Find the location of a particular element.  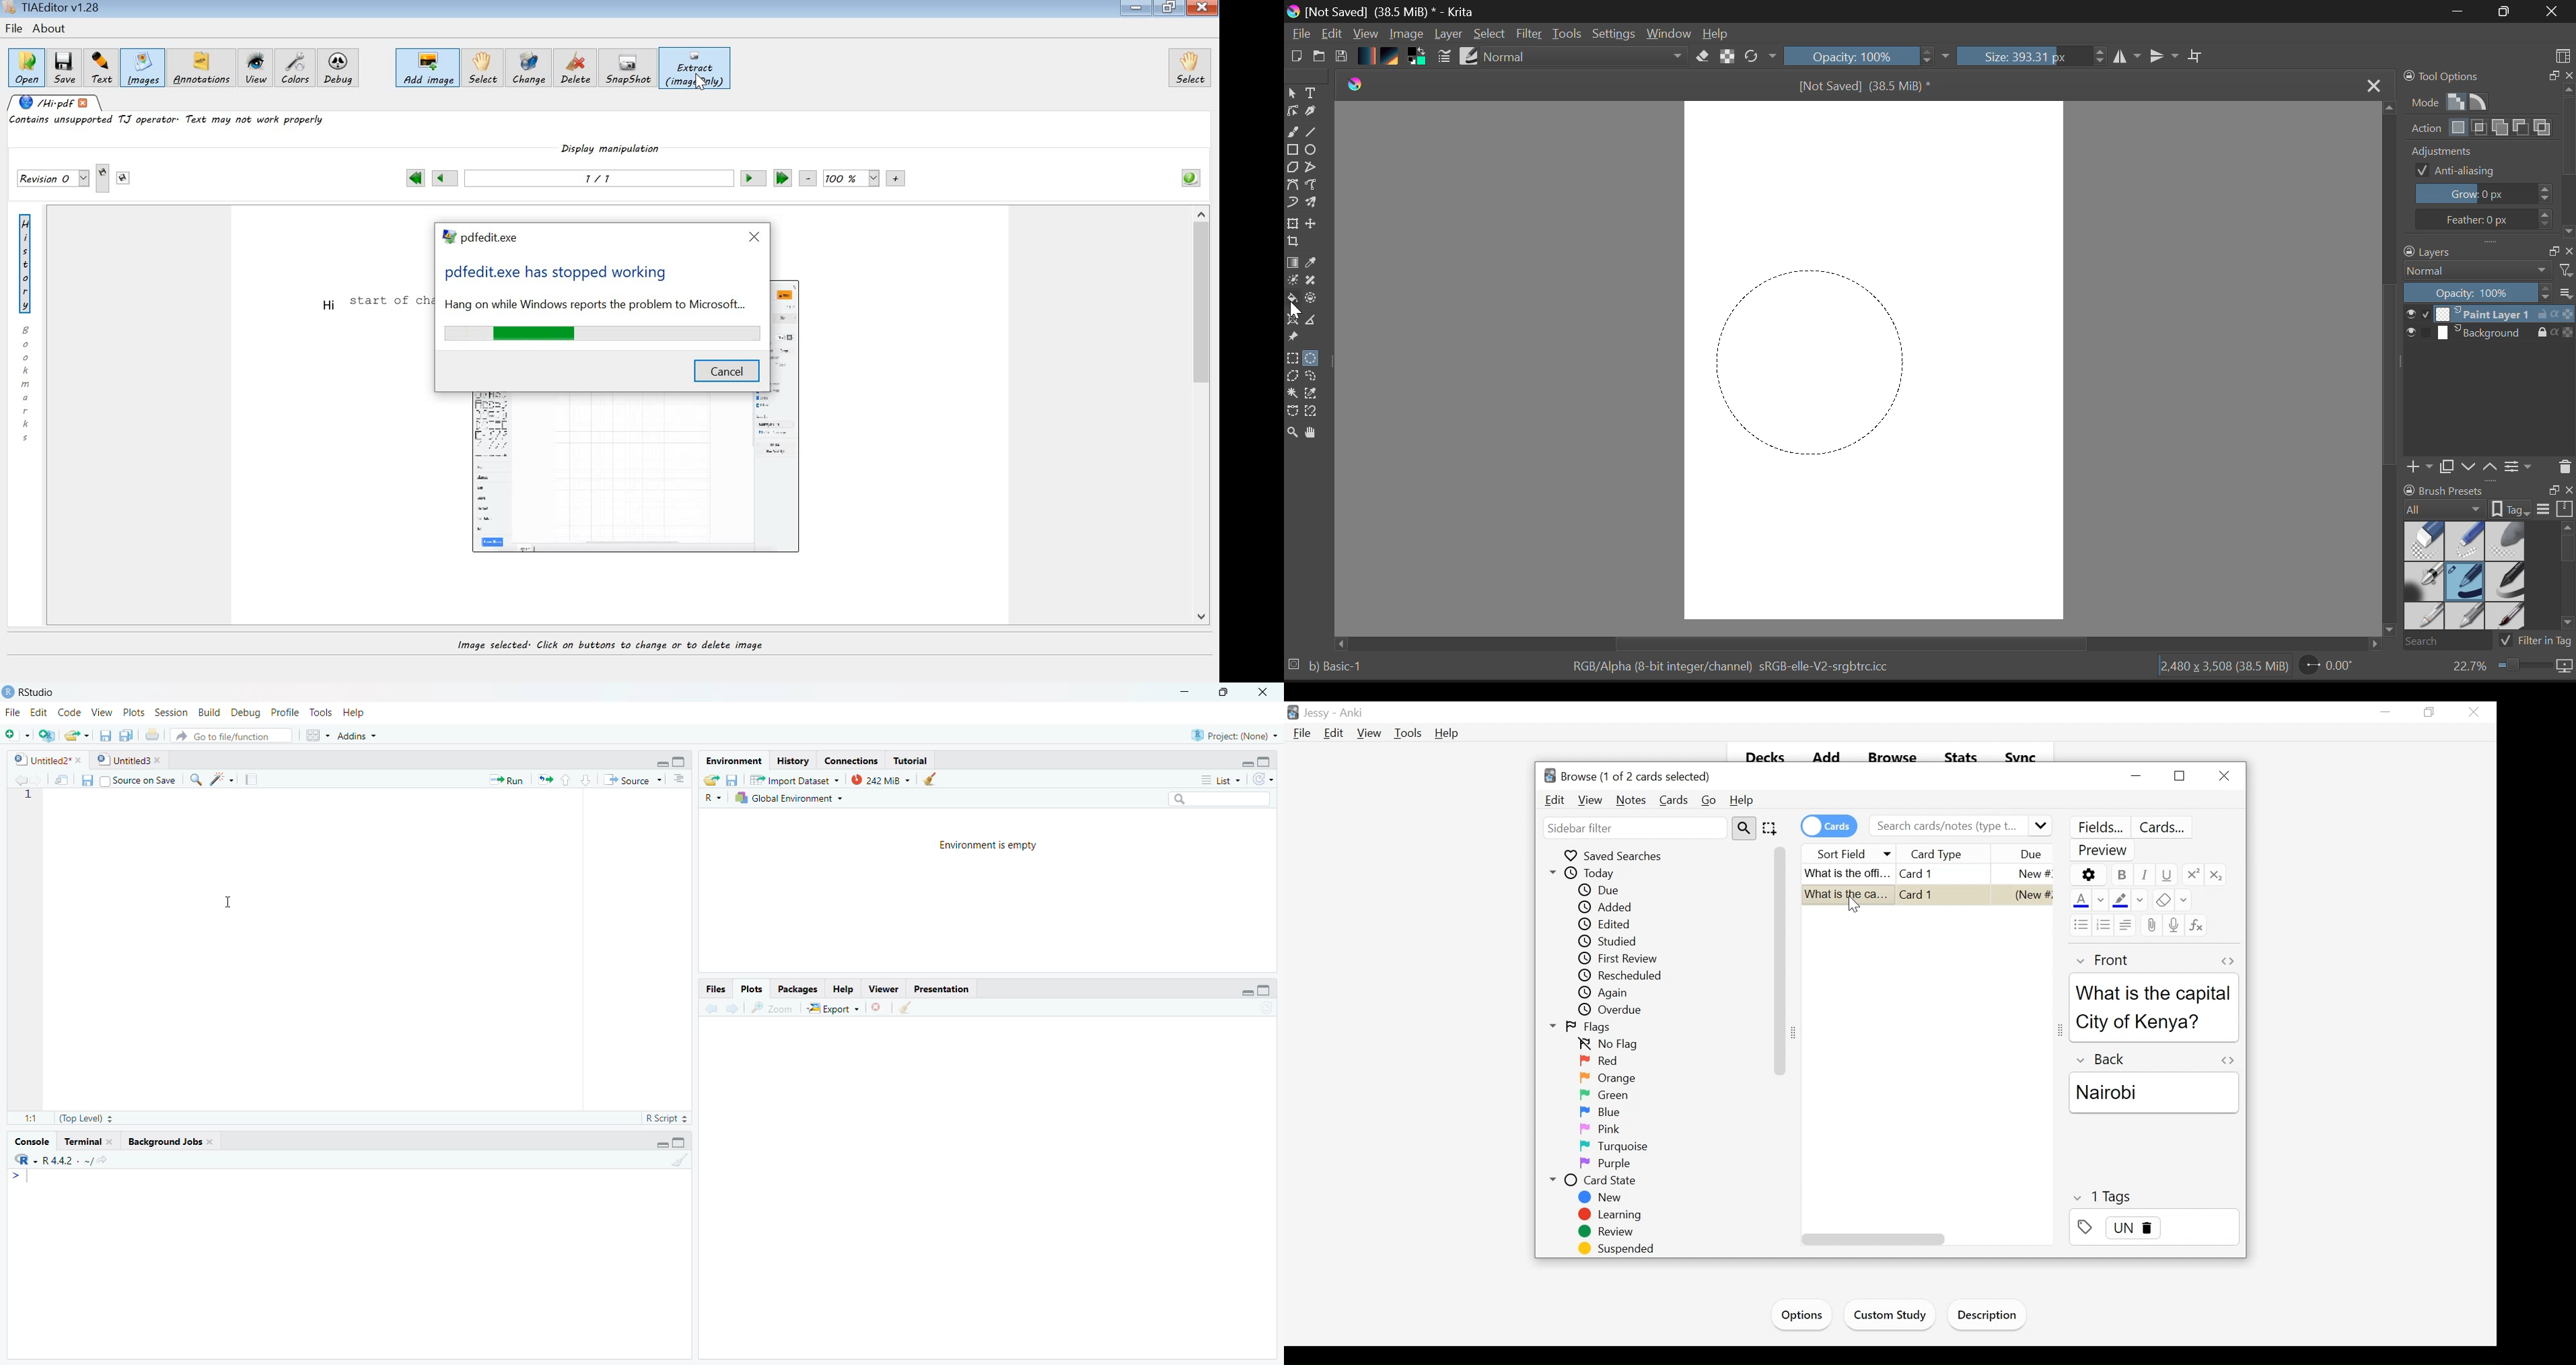

minimize is located at coordinates (1247, 992).